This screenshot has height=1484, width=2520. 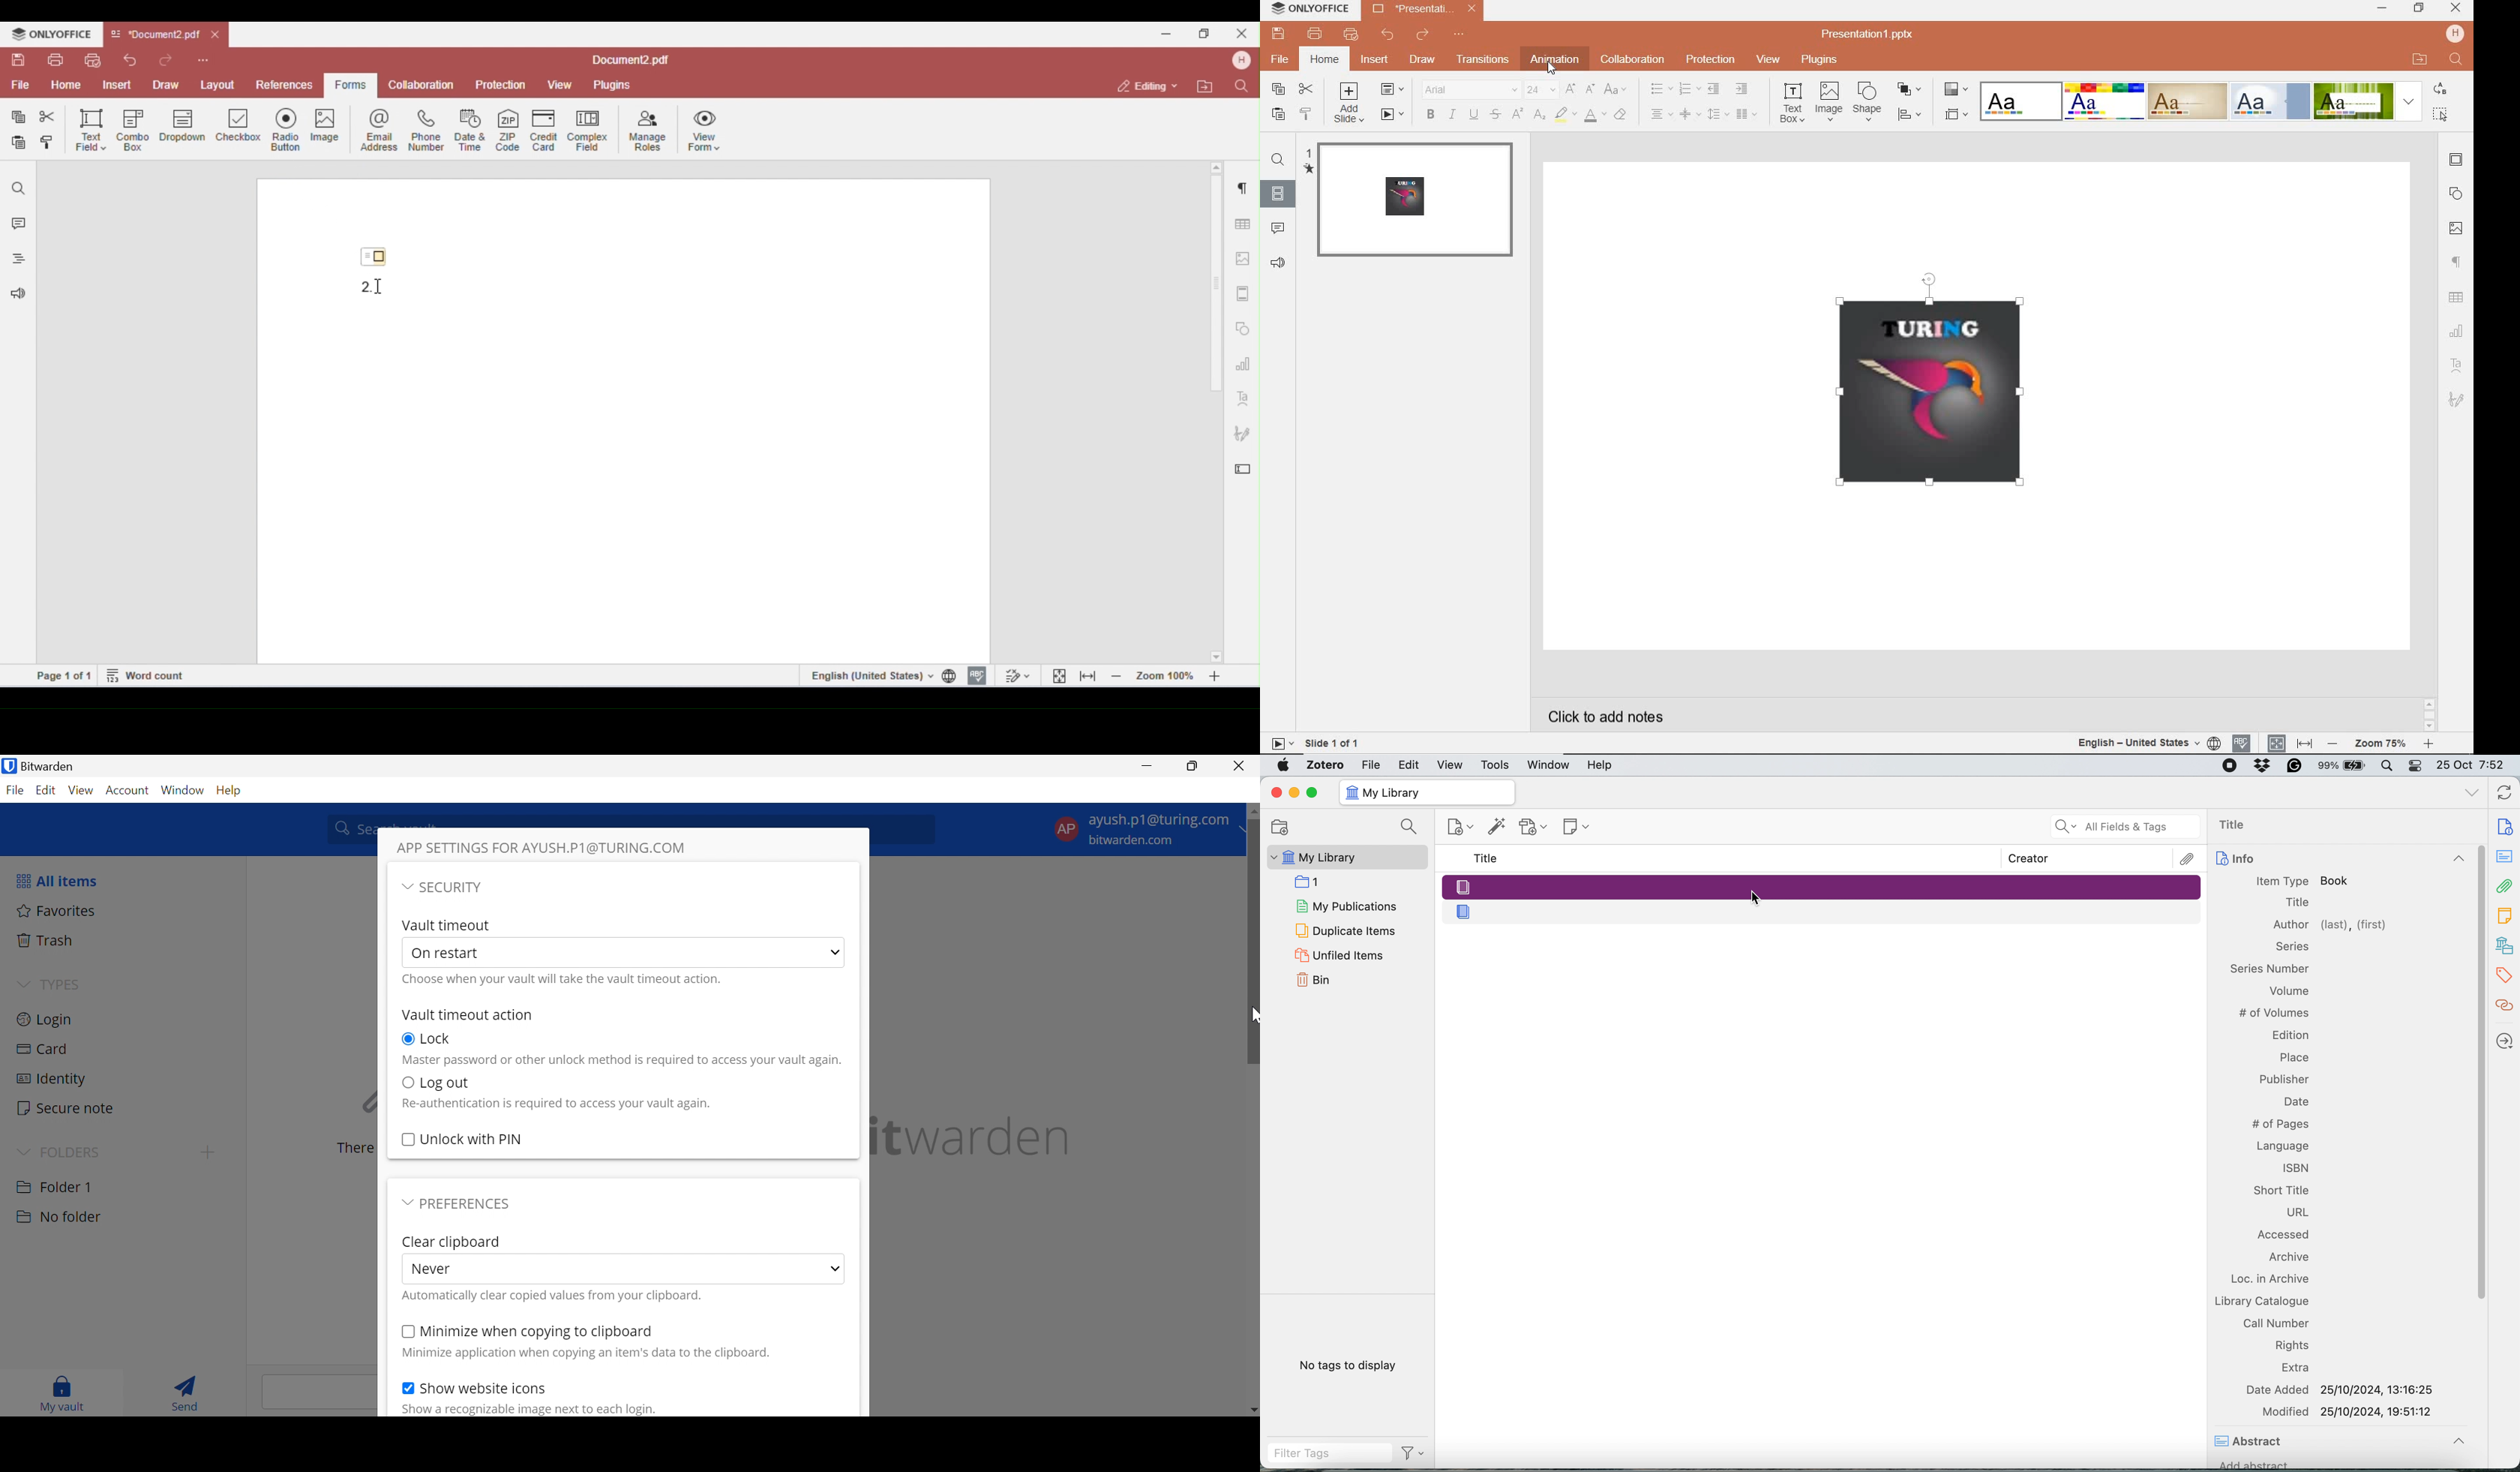 I want to click on Publisher, so click(x=2285, y=1079).